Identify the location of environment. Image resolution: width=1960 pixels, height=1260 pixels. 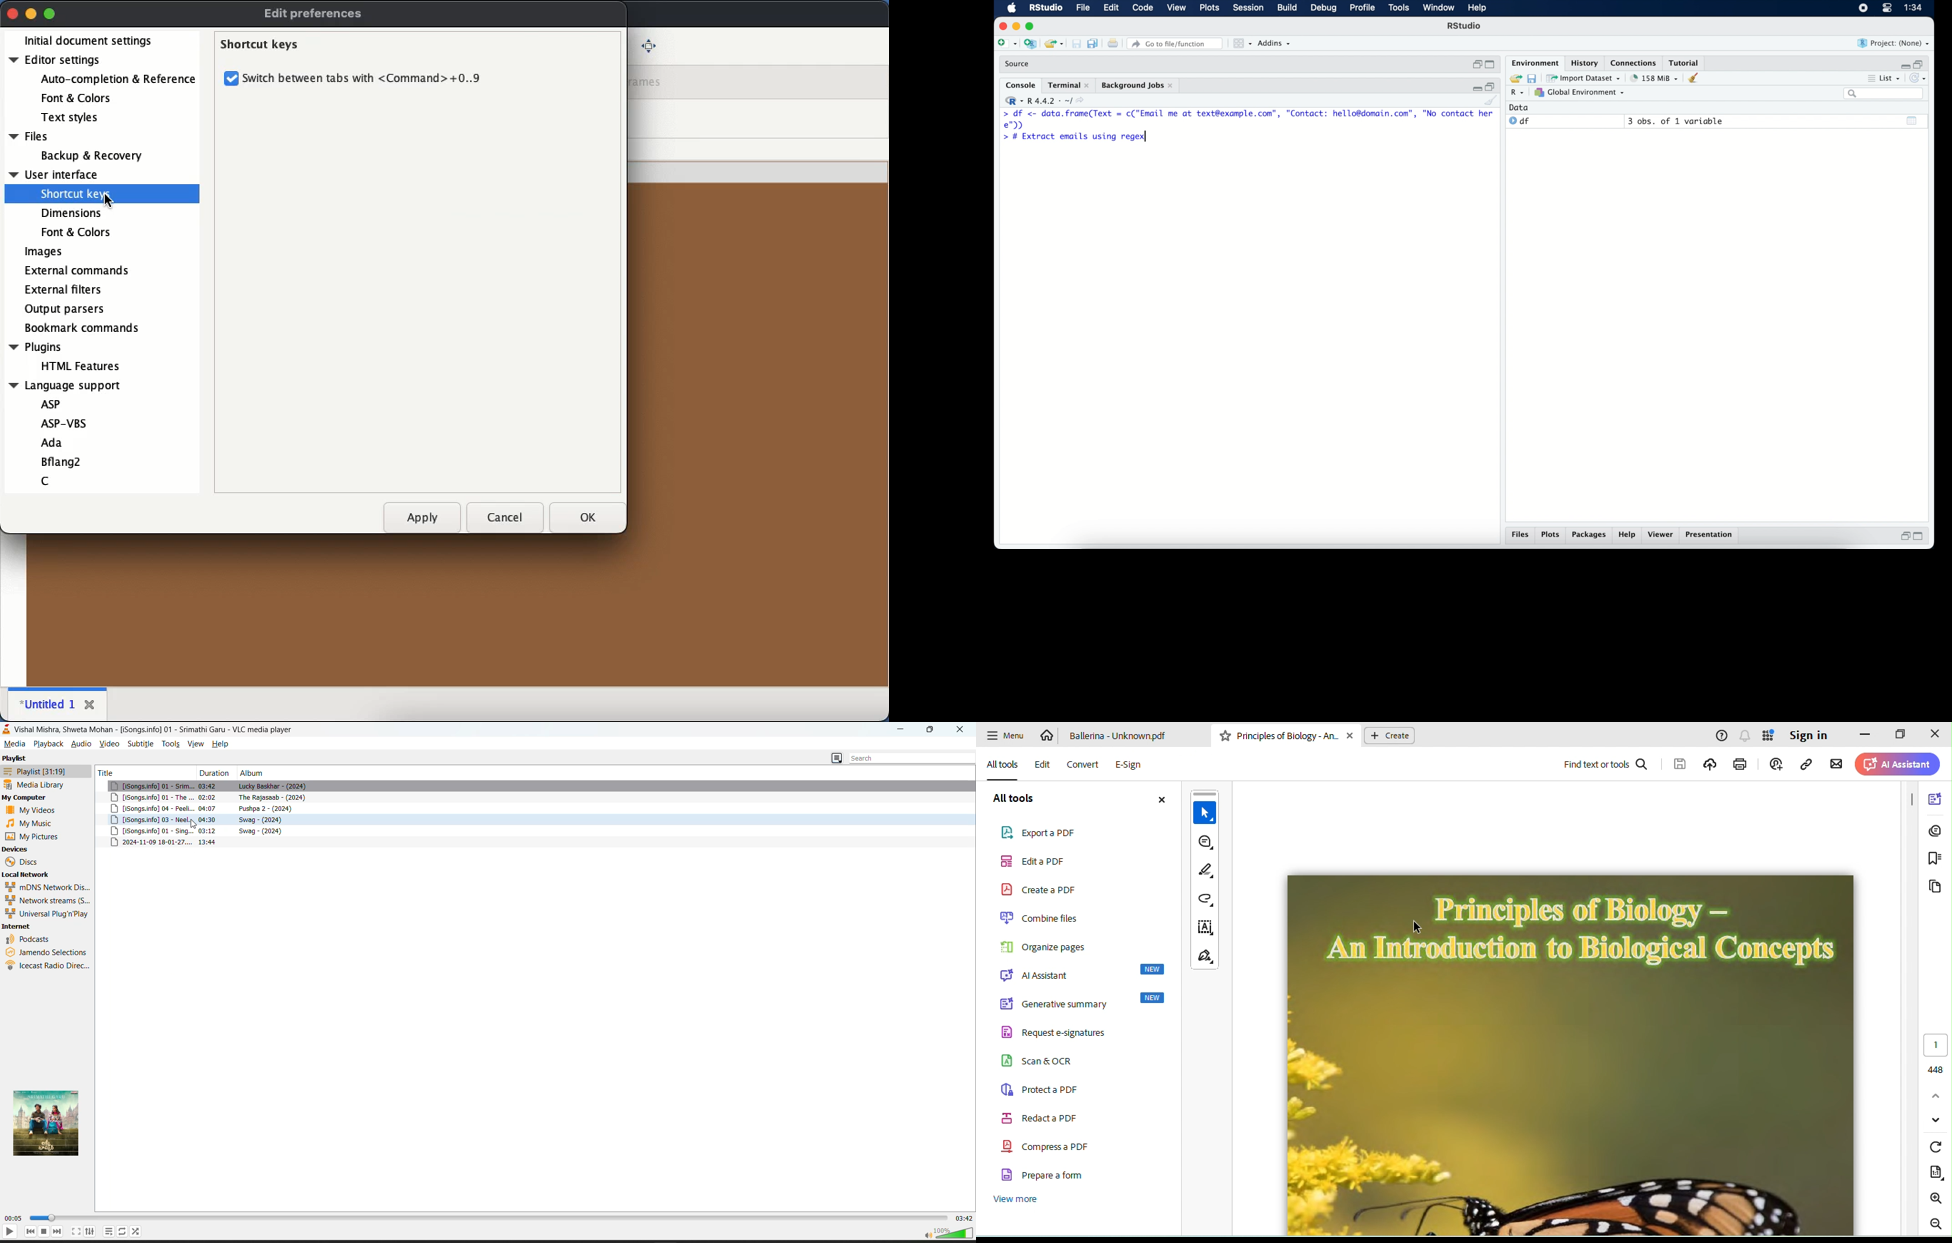
(1534, 63).